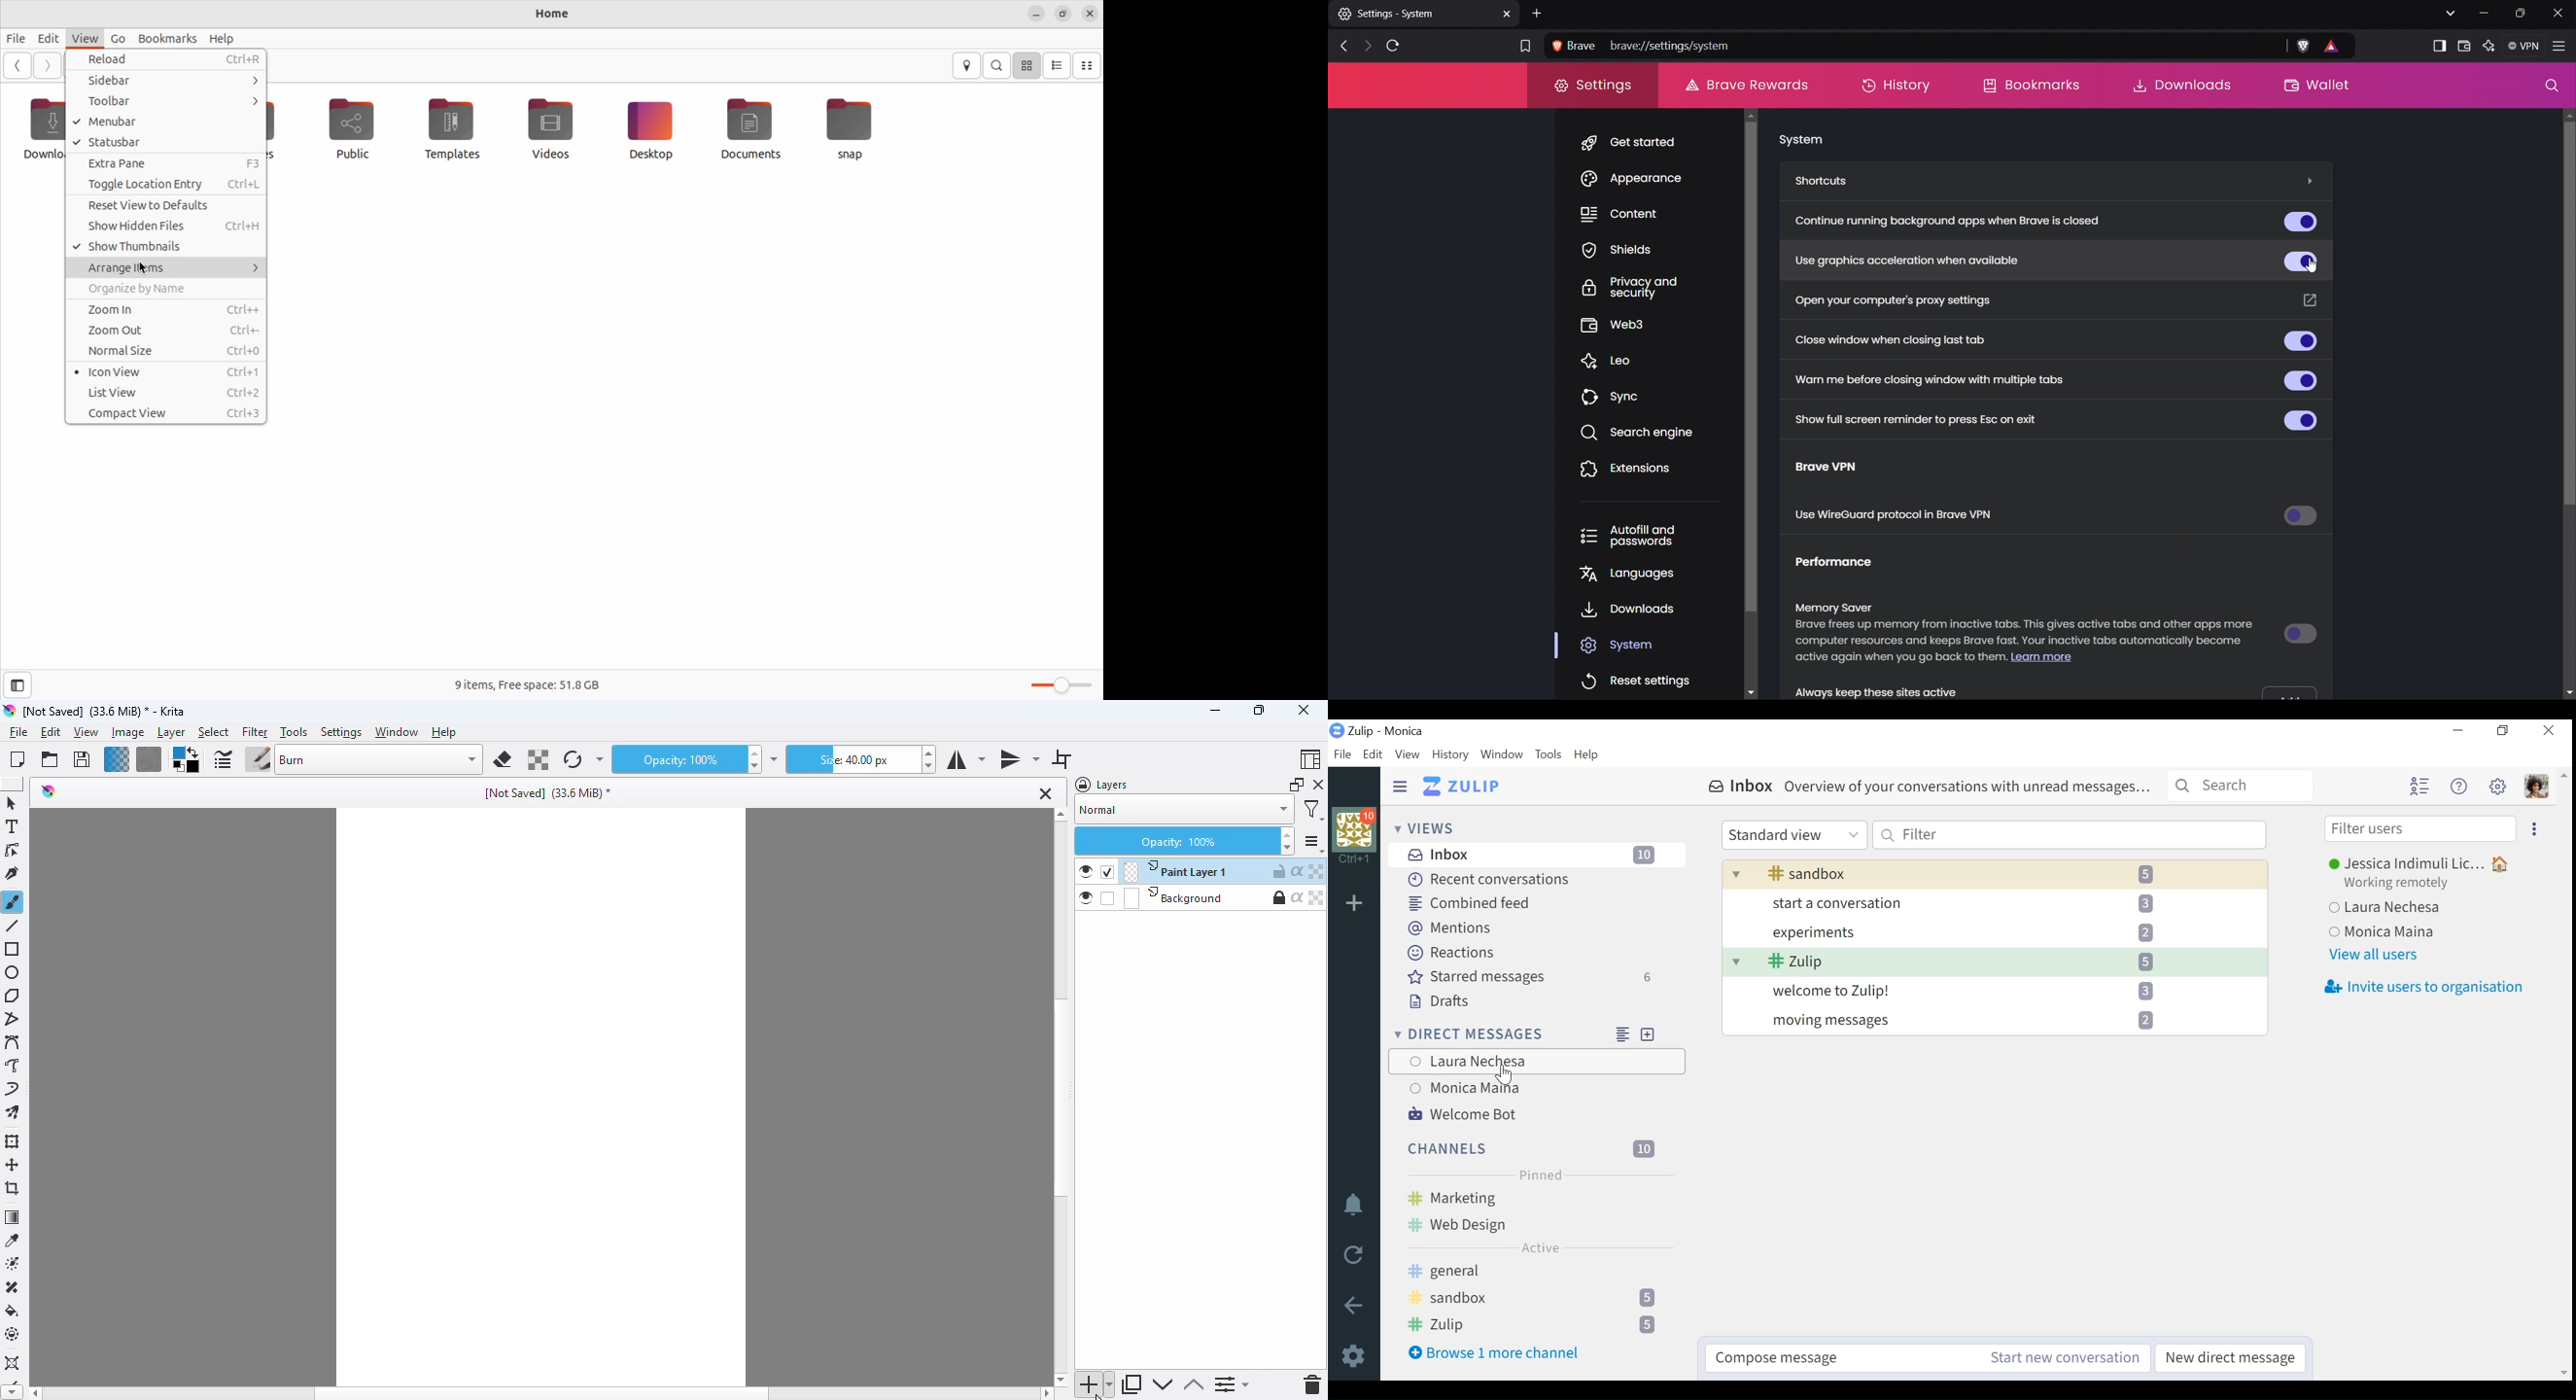 The width and height of the screenshot is (2576, 1400). Describe the element at coordinates (86, 733) in the screenshot. I see `view` at that location.